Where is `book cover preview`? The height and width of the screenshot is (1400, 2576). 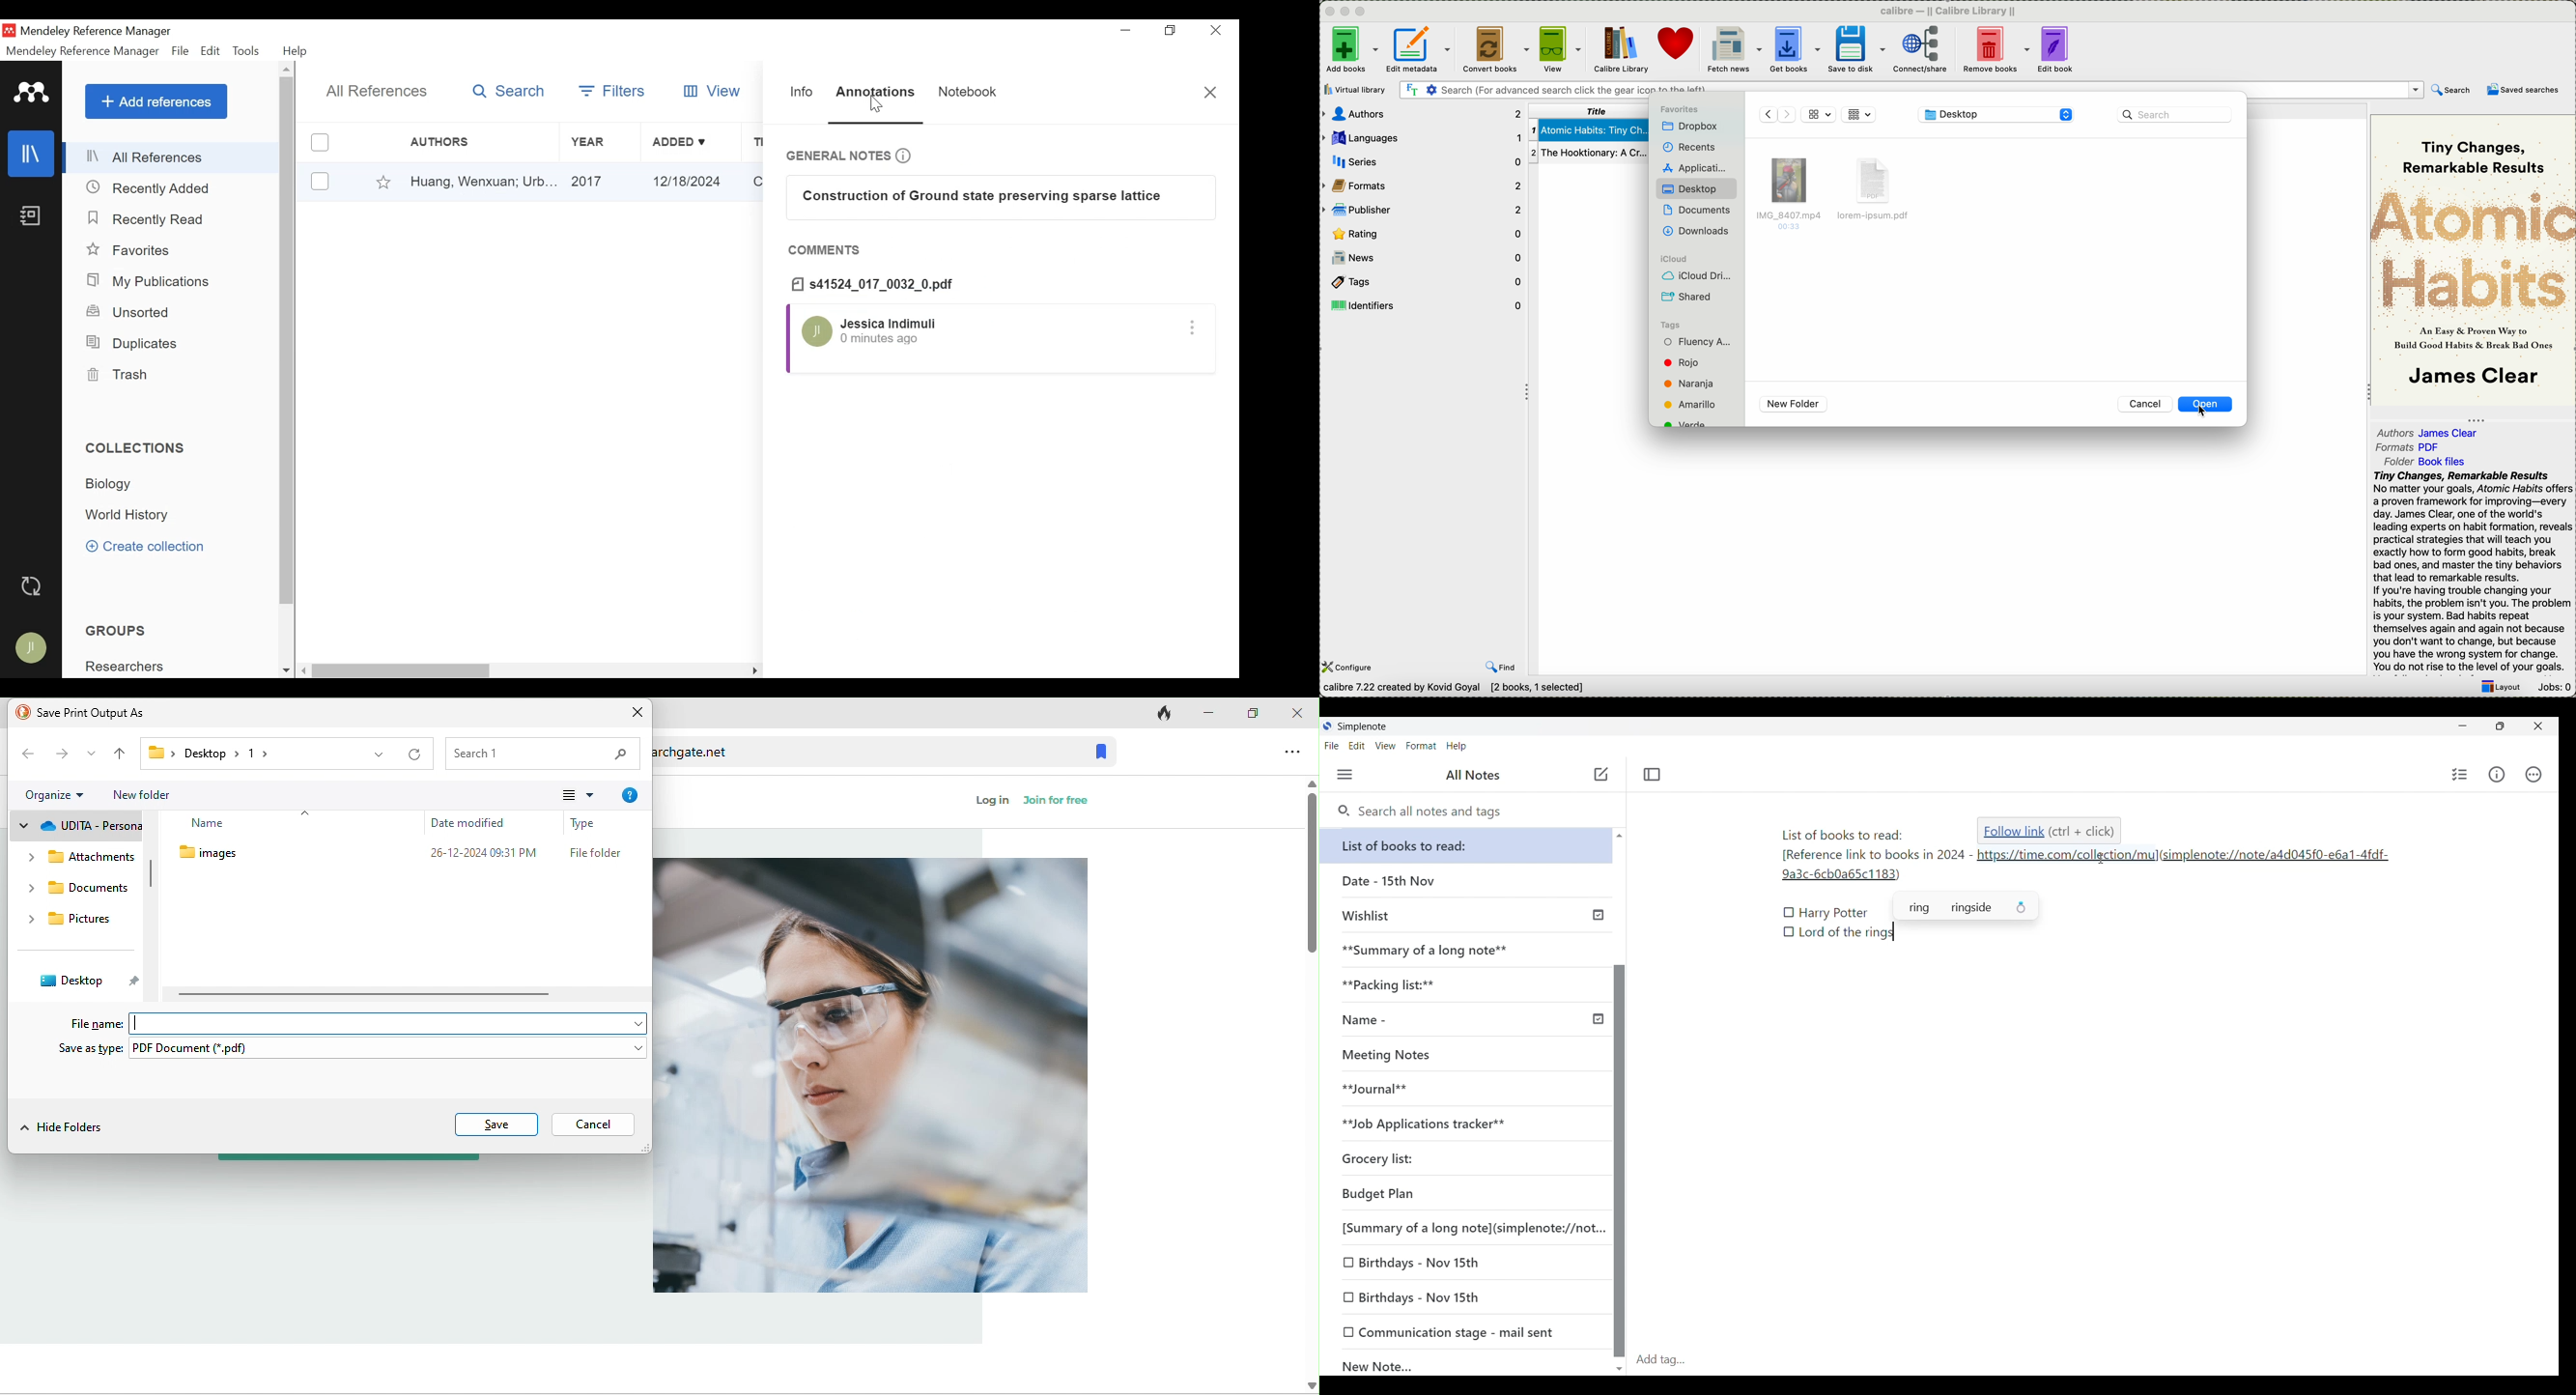
book cover preview is located at coordinates (2474, 259).